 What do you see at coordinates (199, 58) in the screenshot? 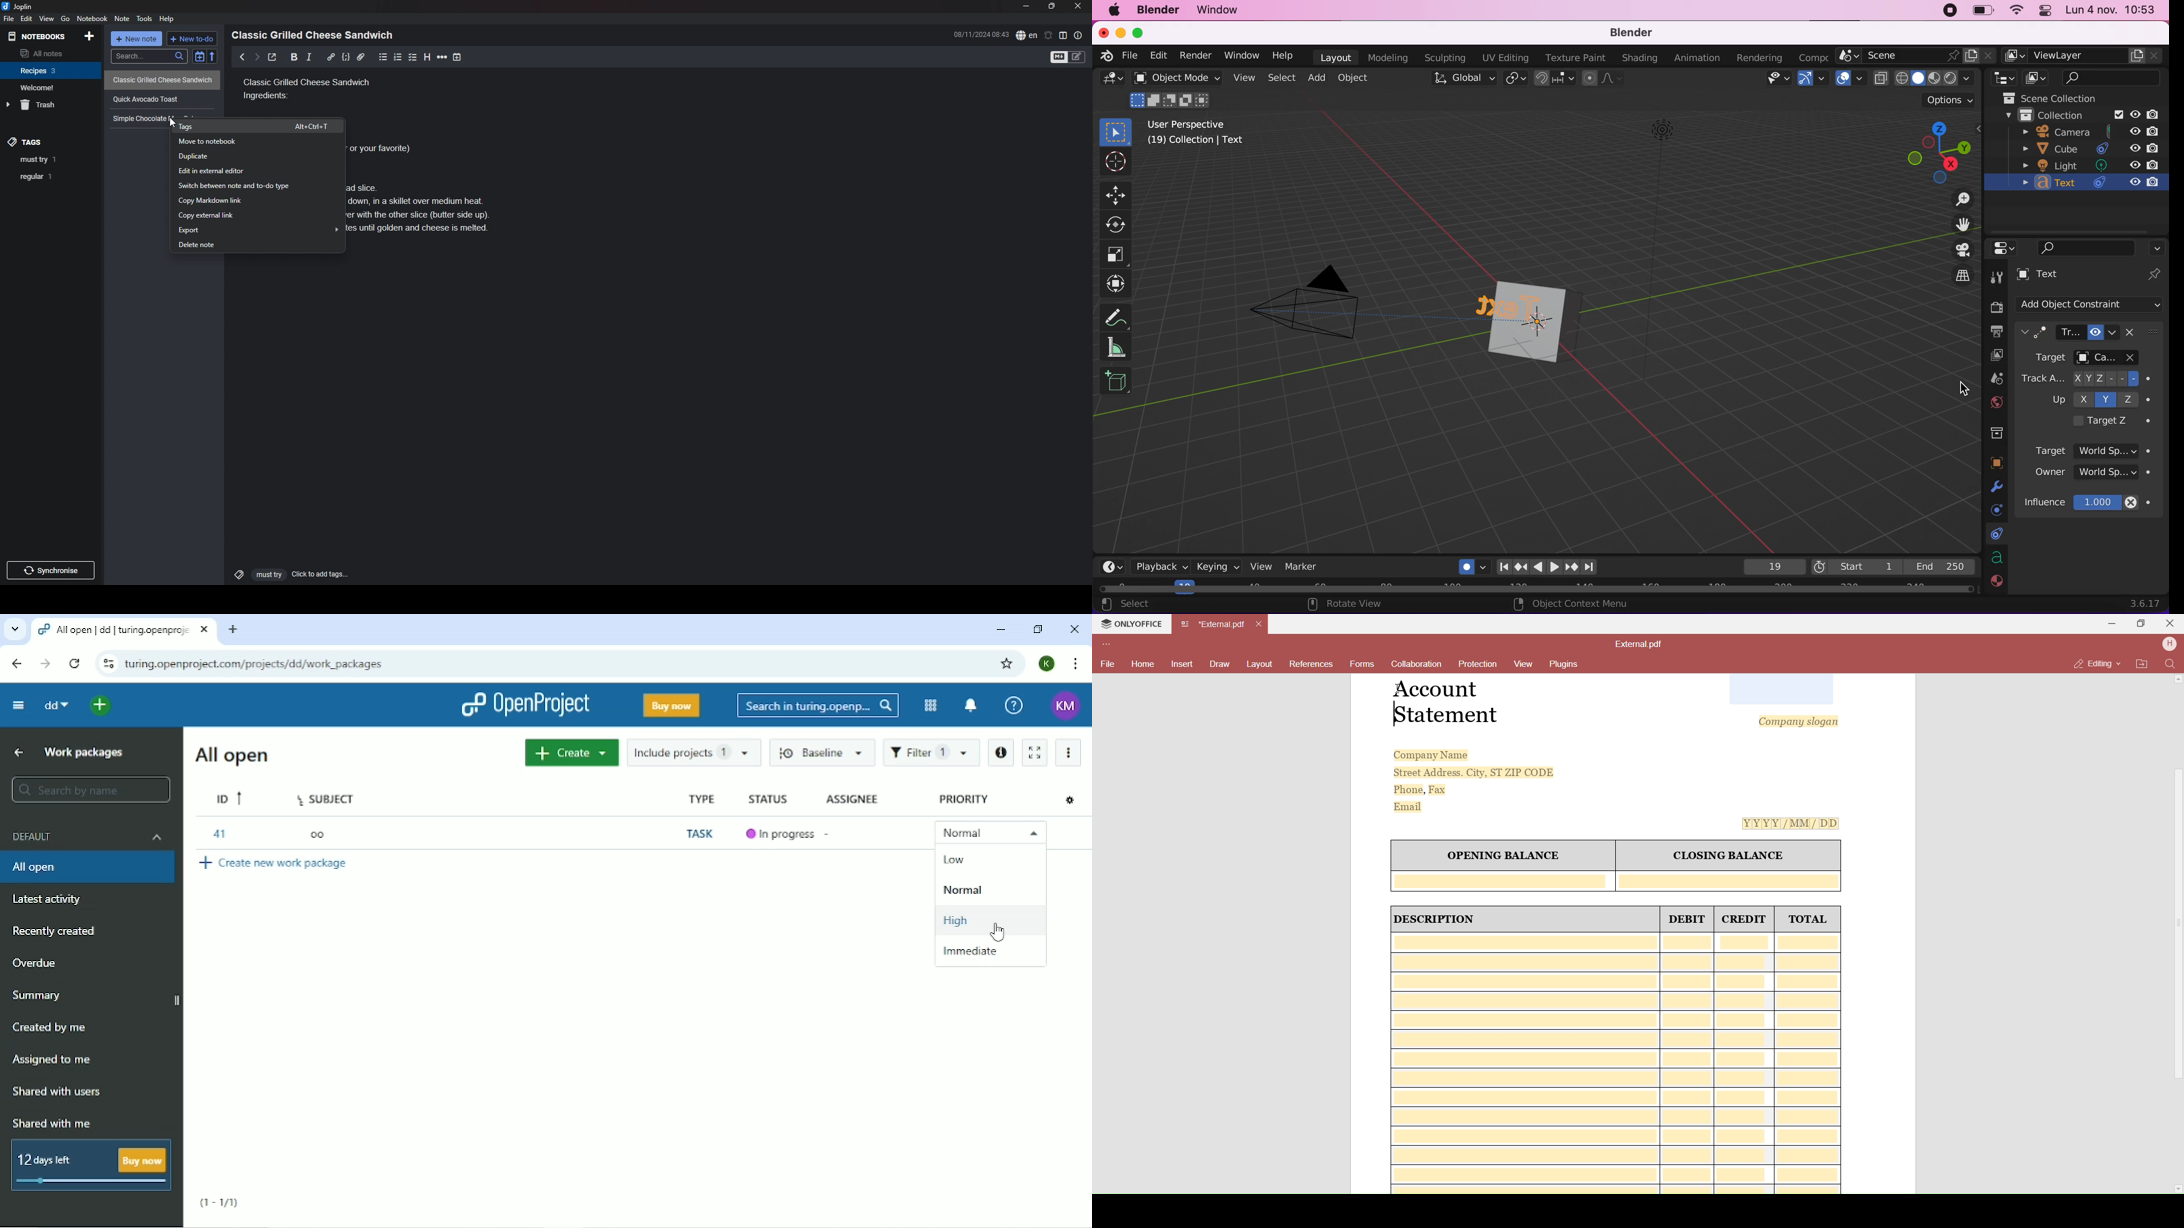
I see `toggle sort order` at bounding box center [199, 58].